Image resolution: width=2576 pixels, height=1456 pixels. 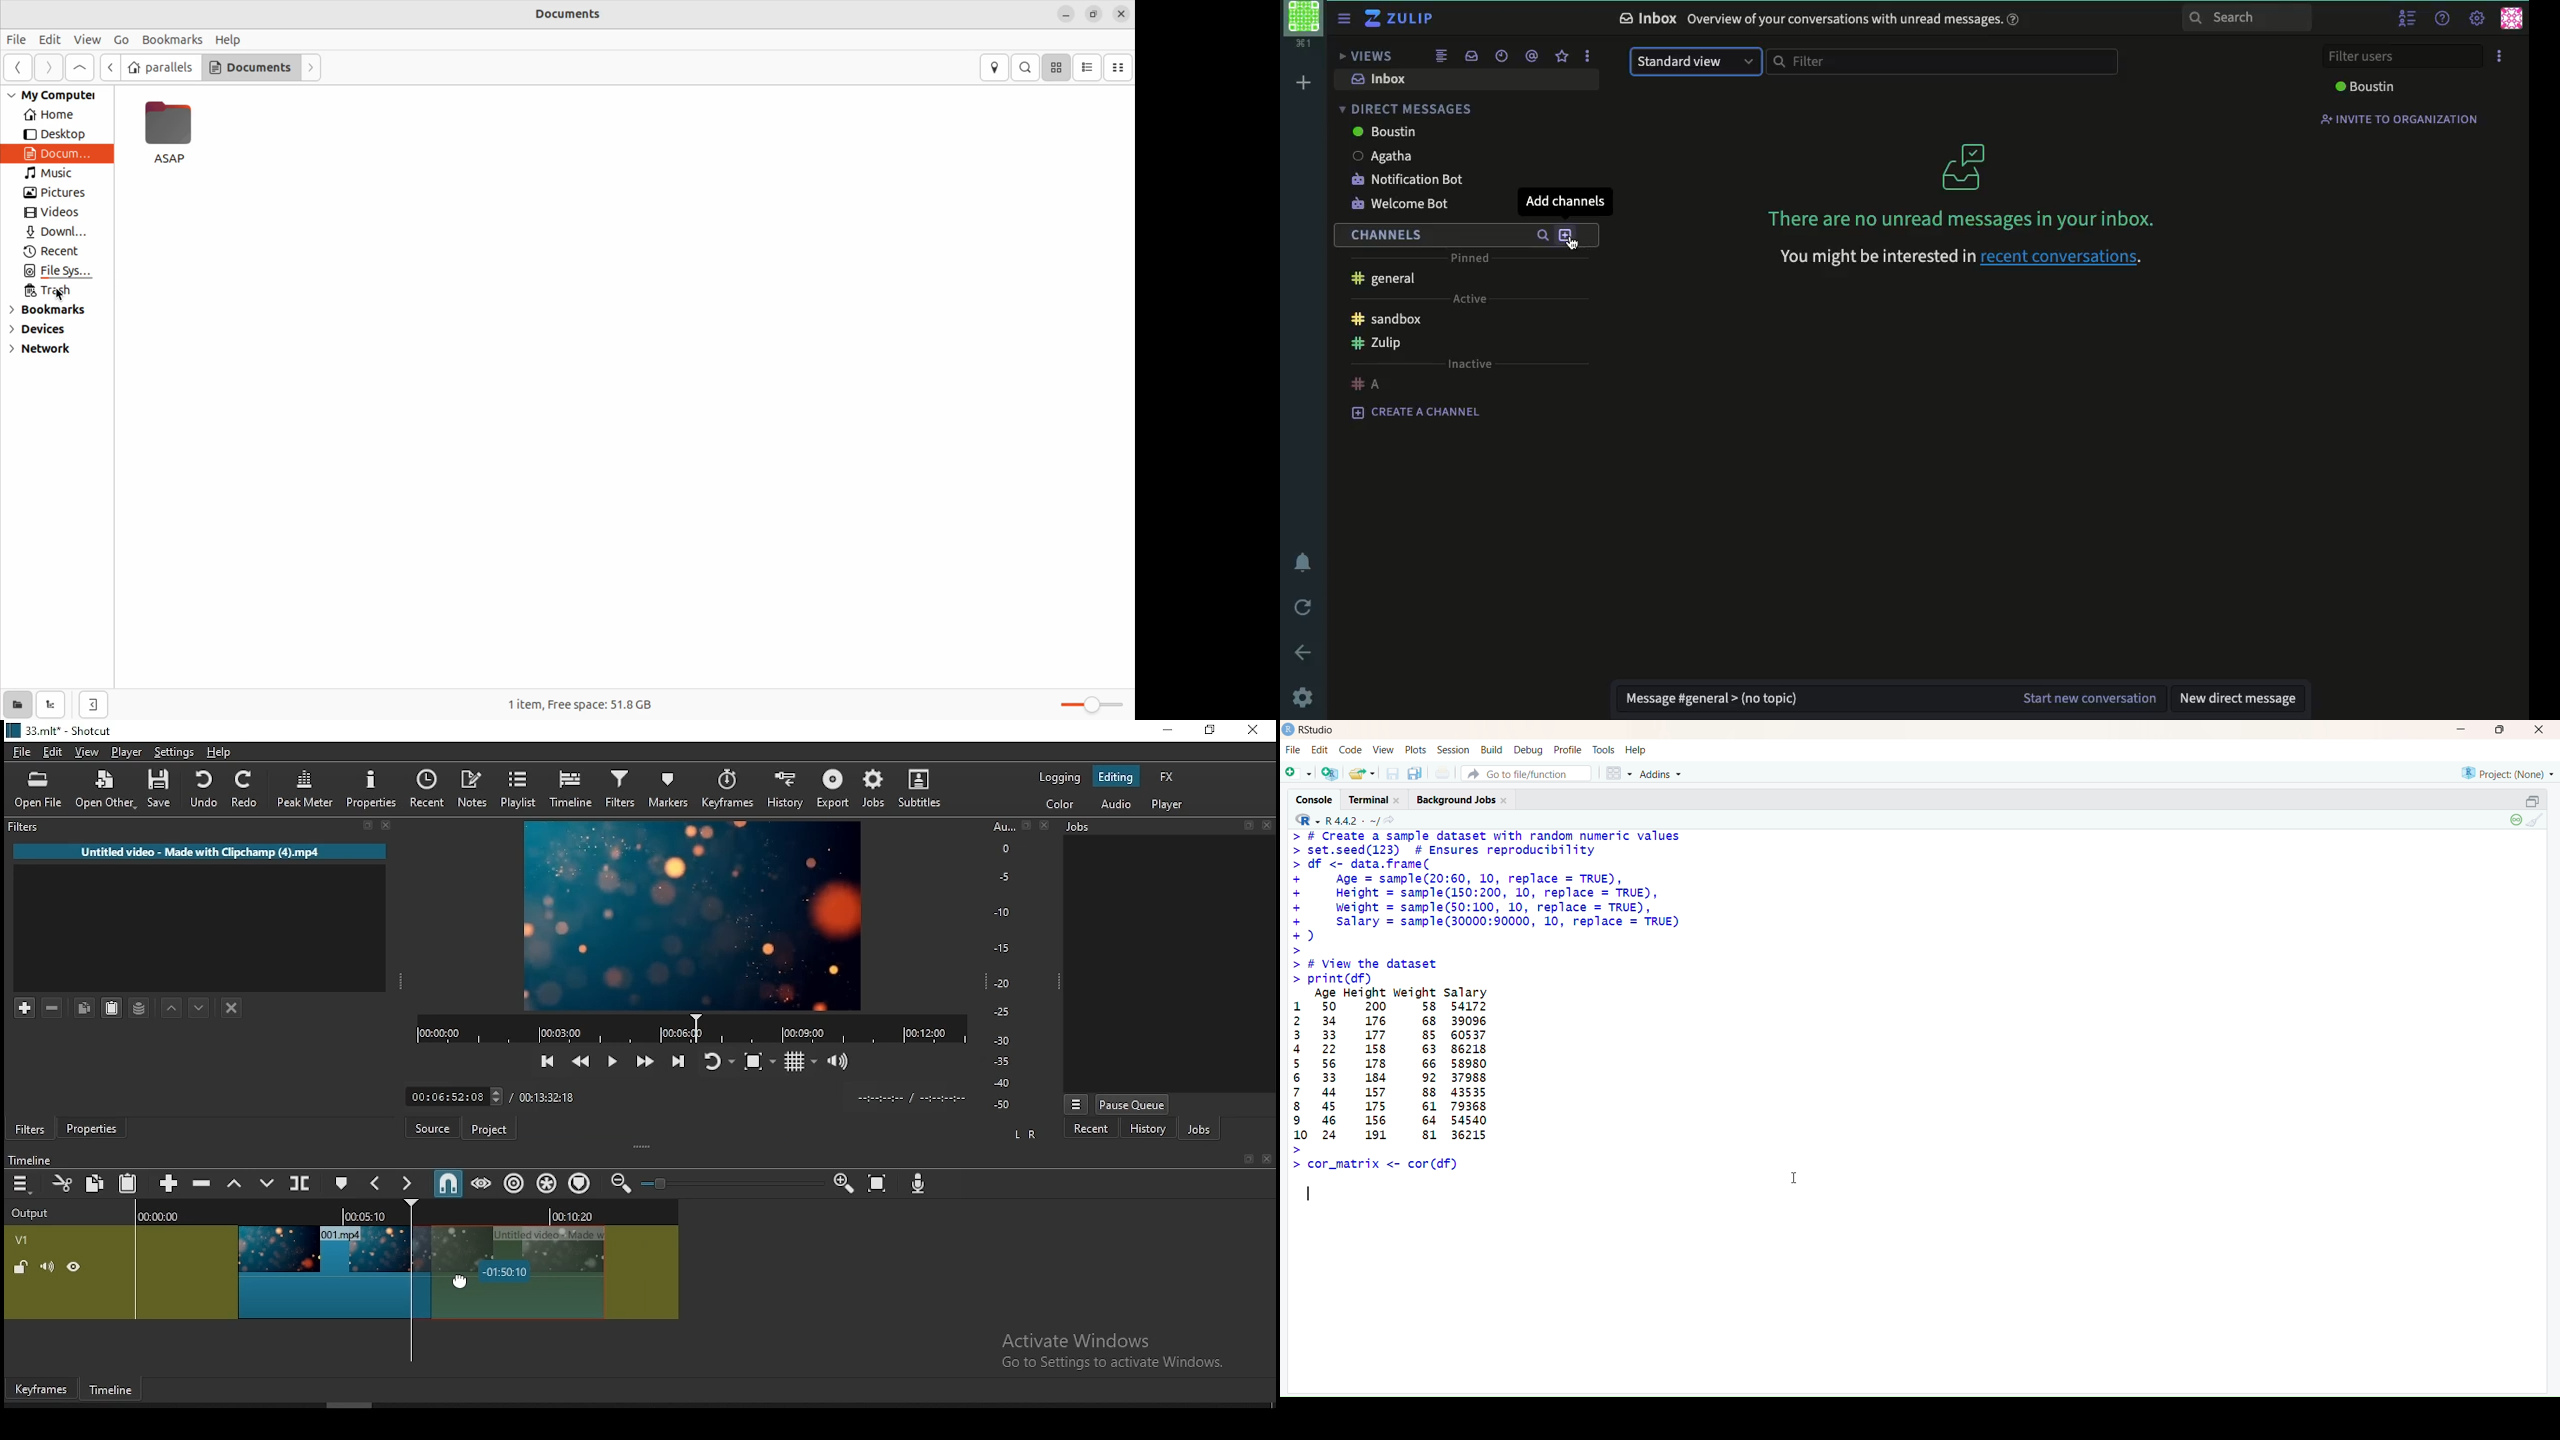 What do you see at coordinates (380, 1185) in the screenshot?
I see `previous marker` at bounding box center [380, 1185].